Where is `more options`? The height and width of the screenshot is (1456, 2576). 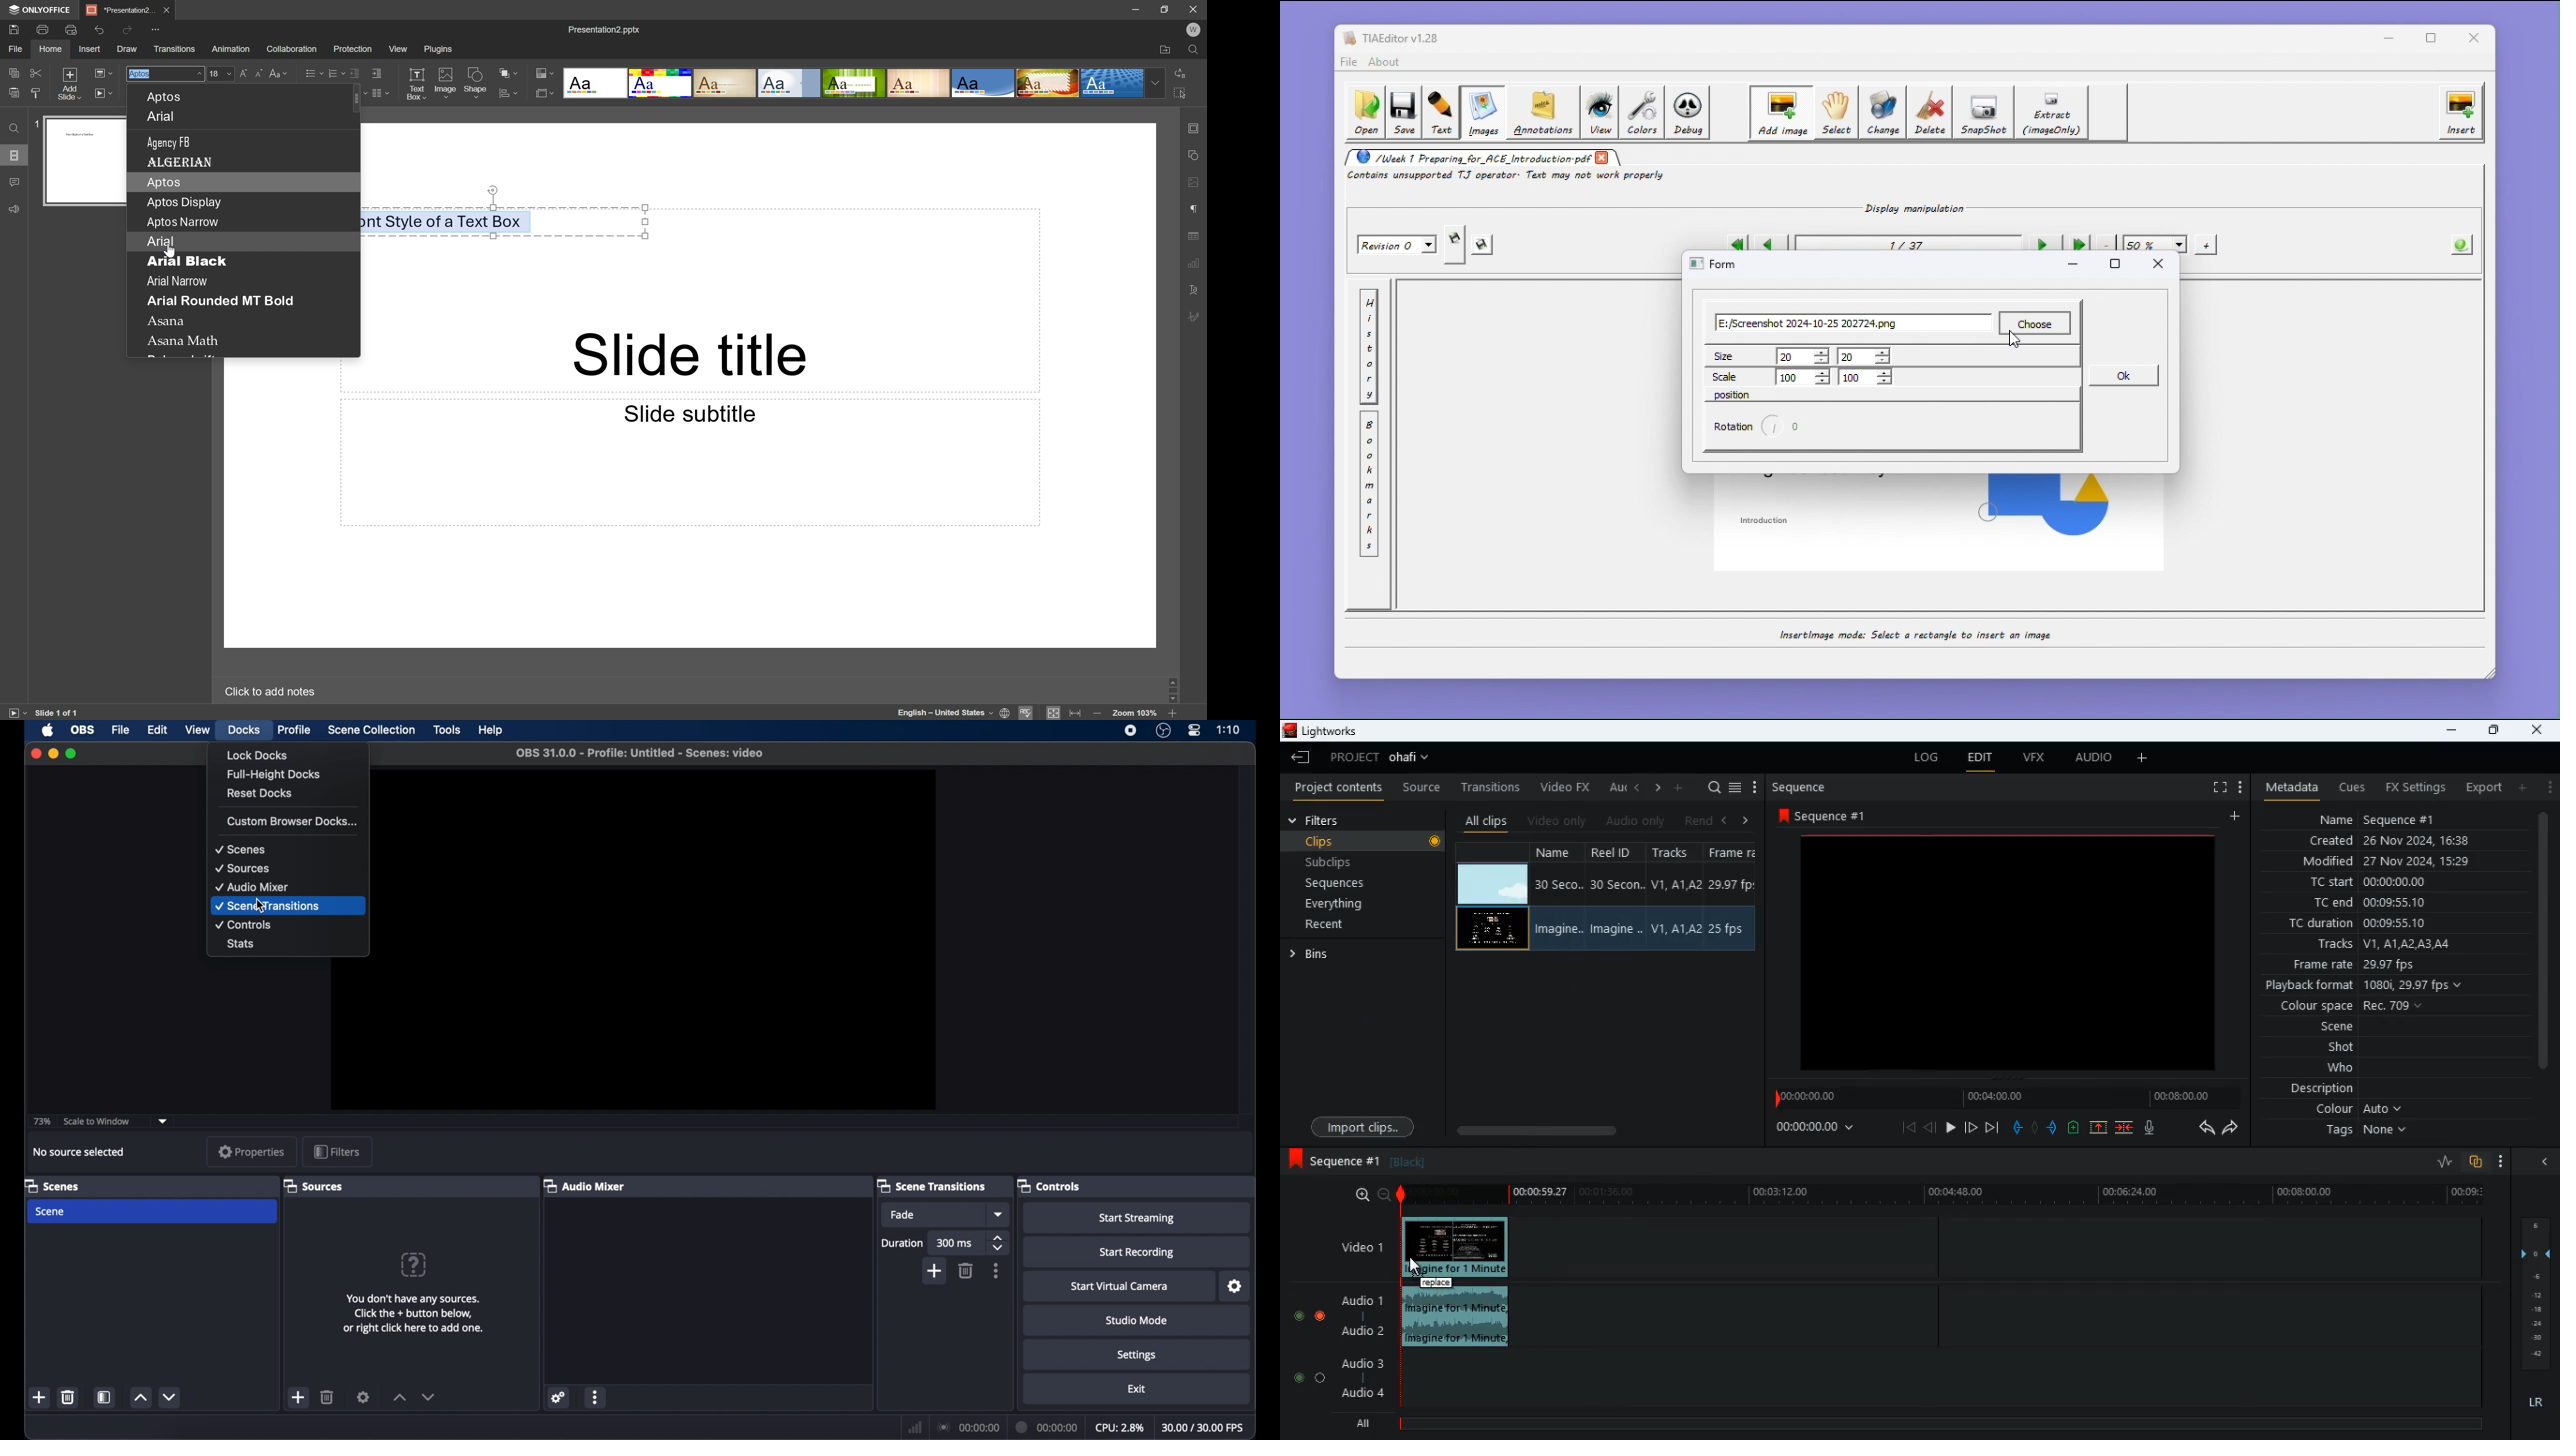 more options is located at coordinates (596, 1397).